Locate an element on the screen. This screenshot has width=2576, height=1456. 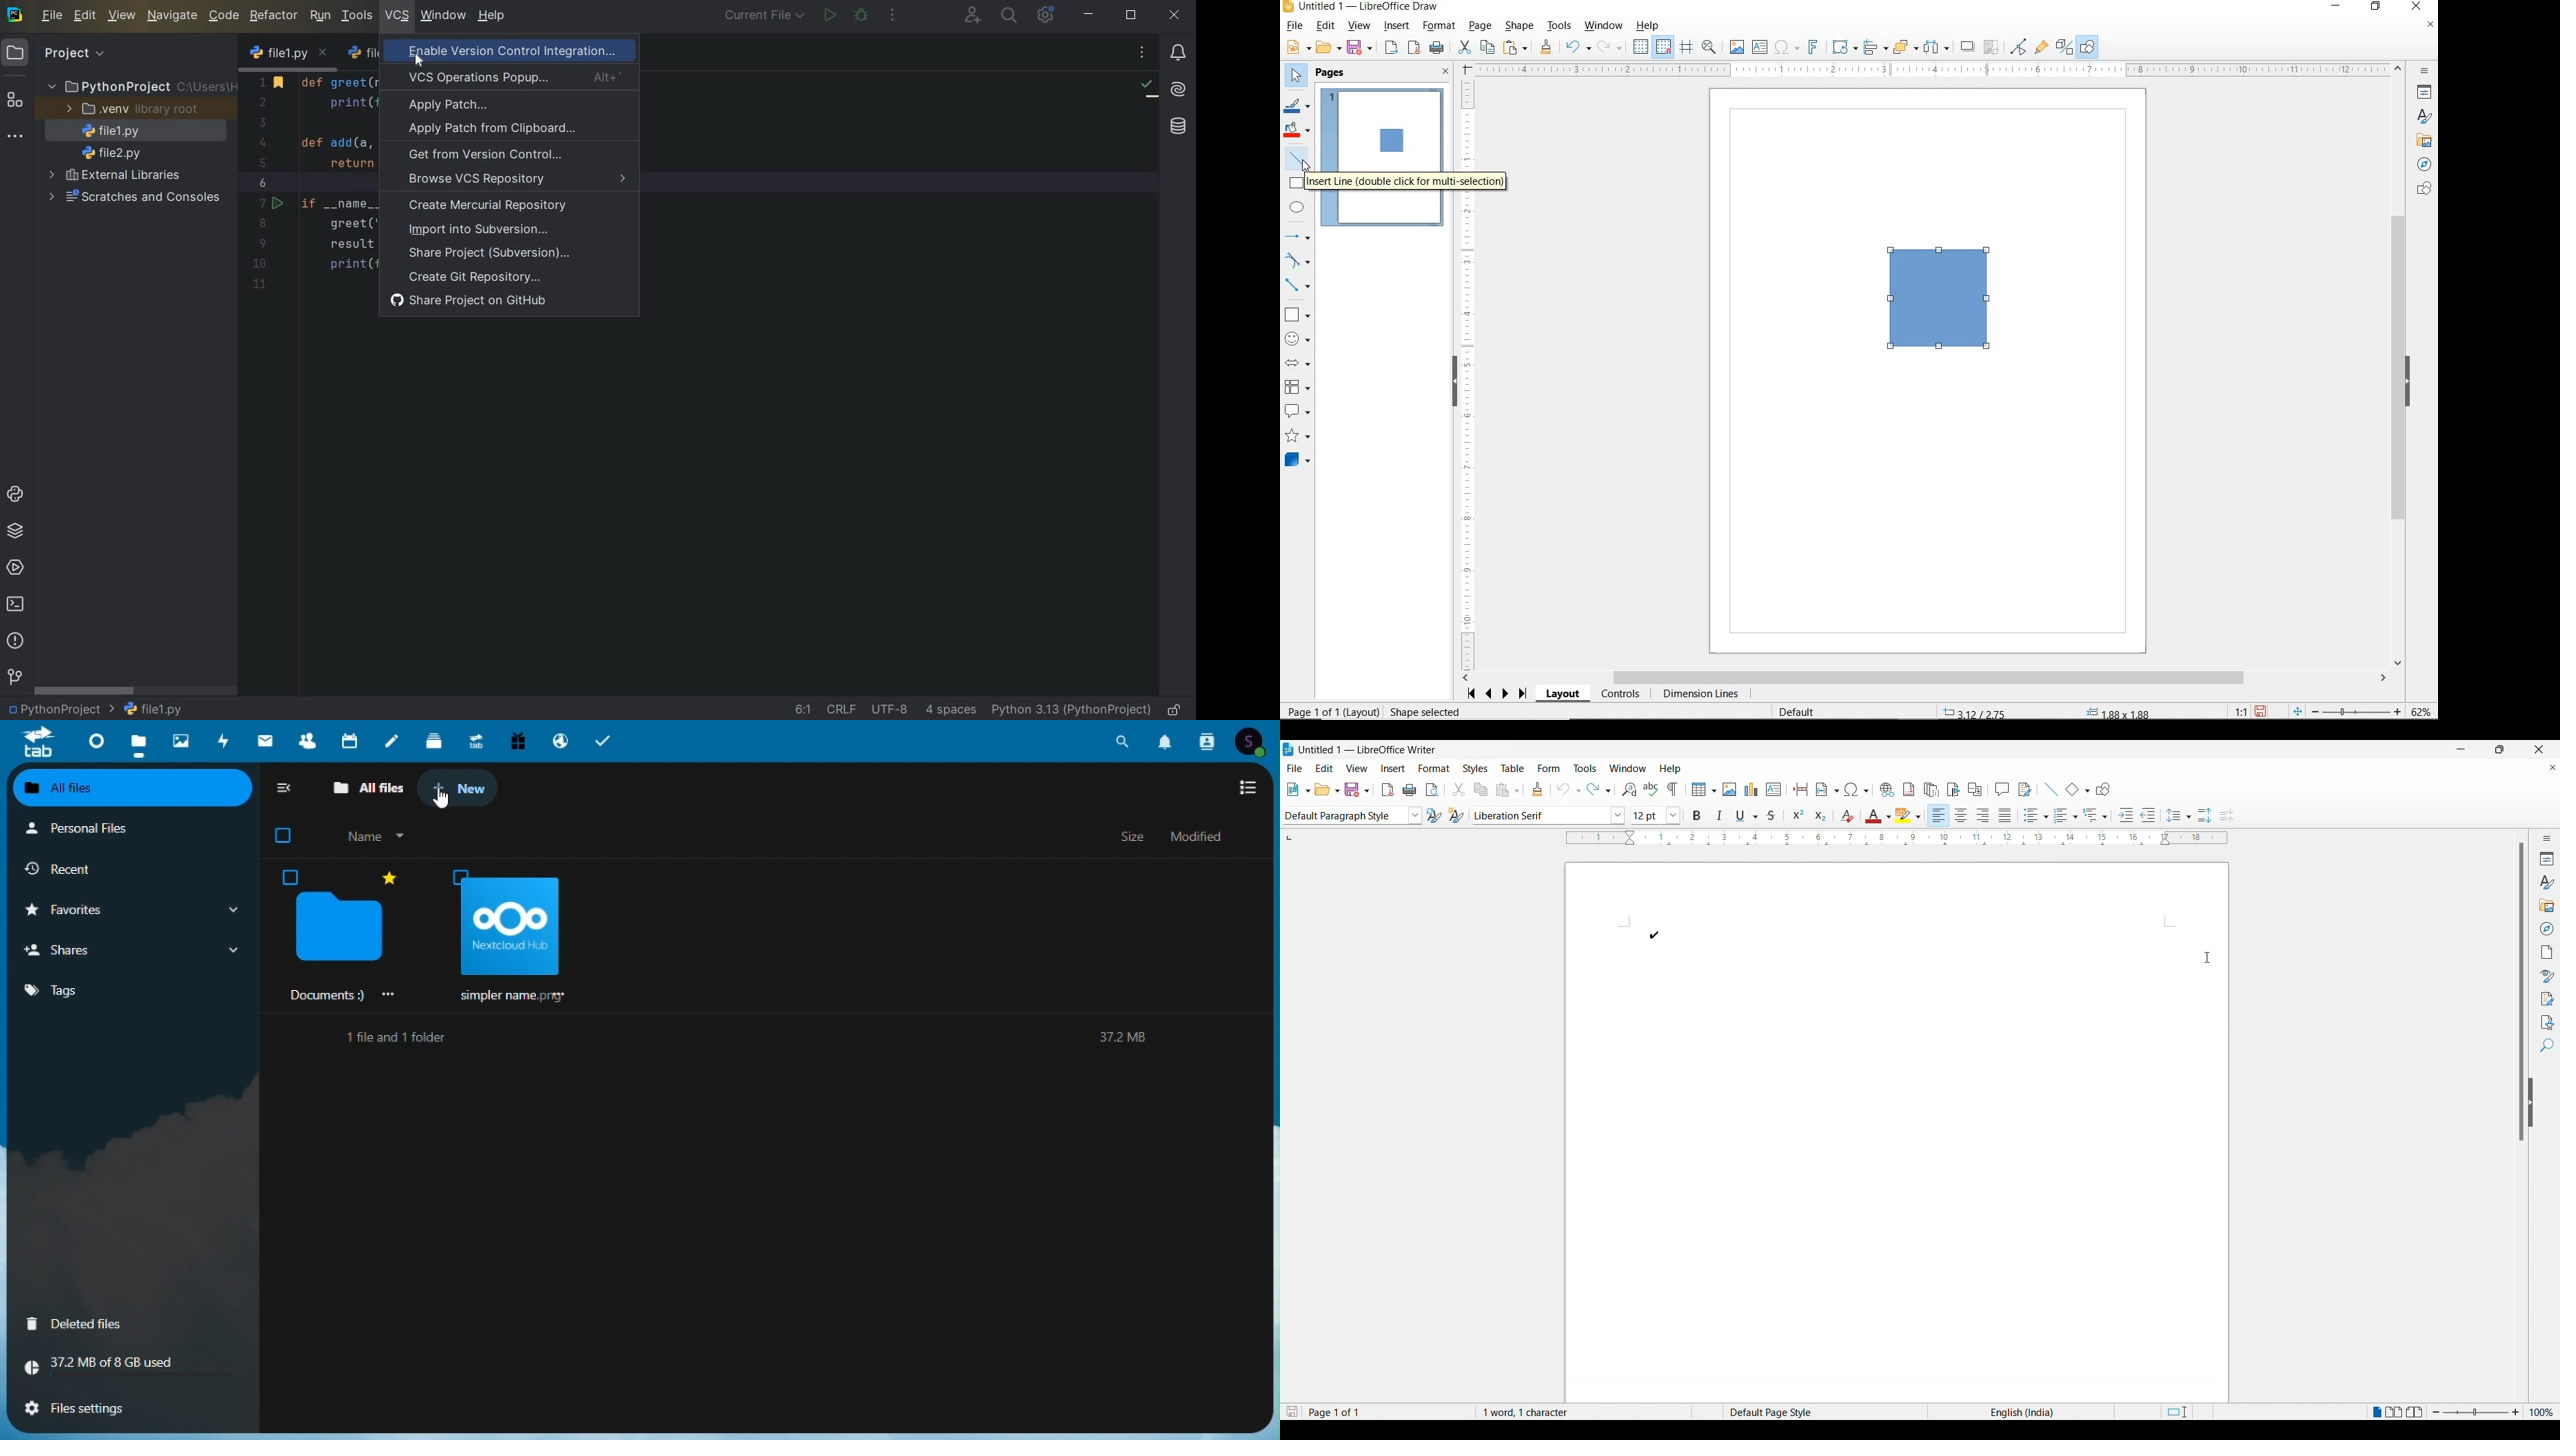
SCROLL NEXT is located at coordinates (1498, 694).